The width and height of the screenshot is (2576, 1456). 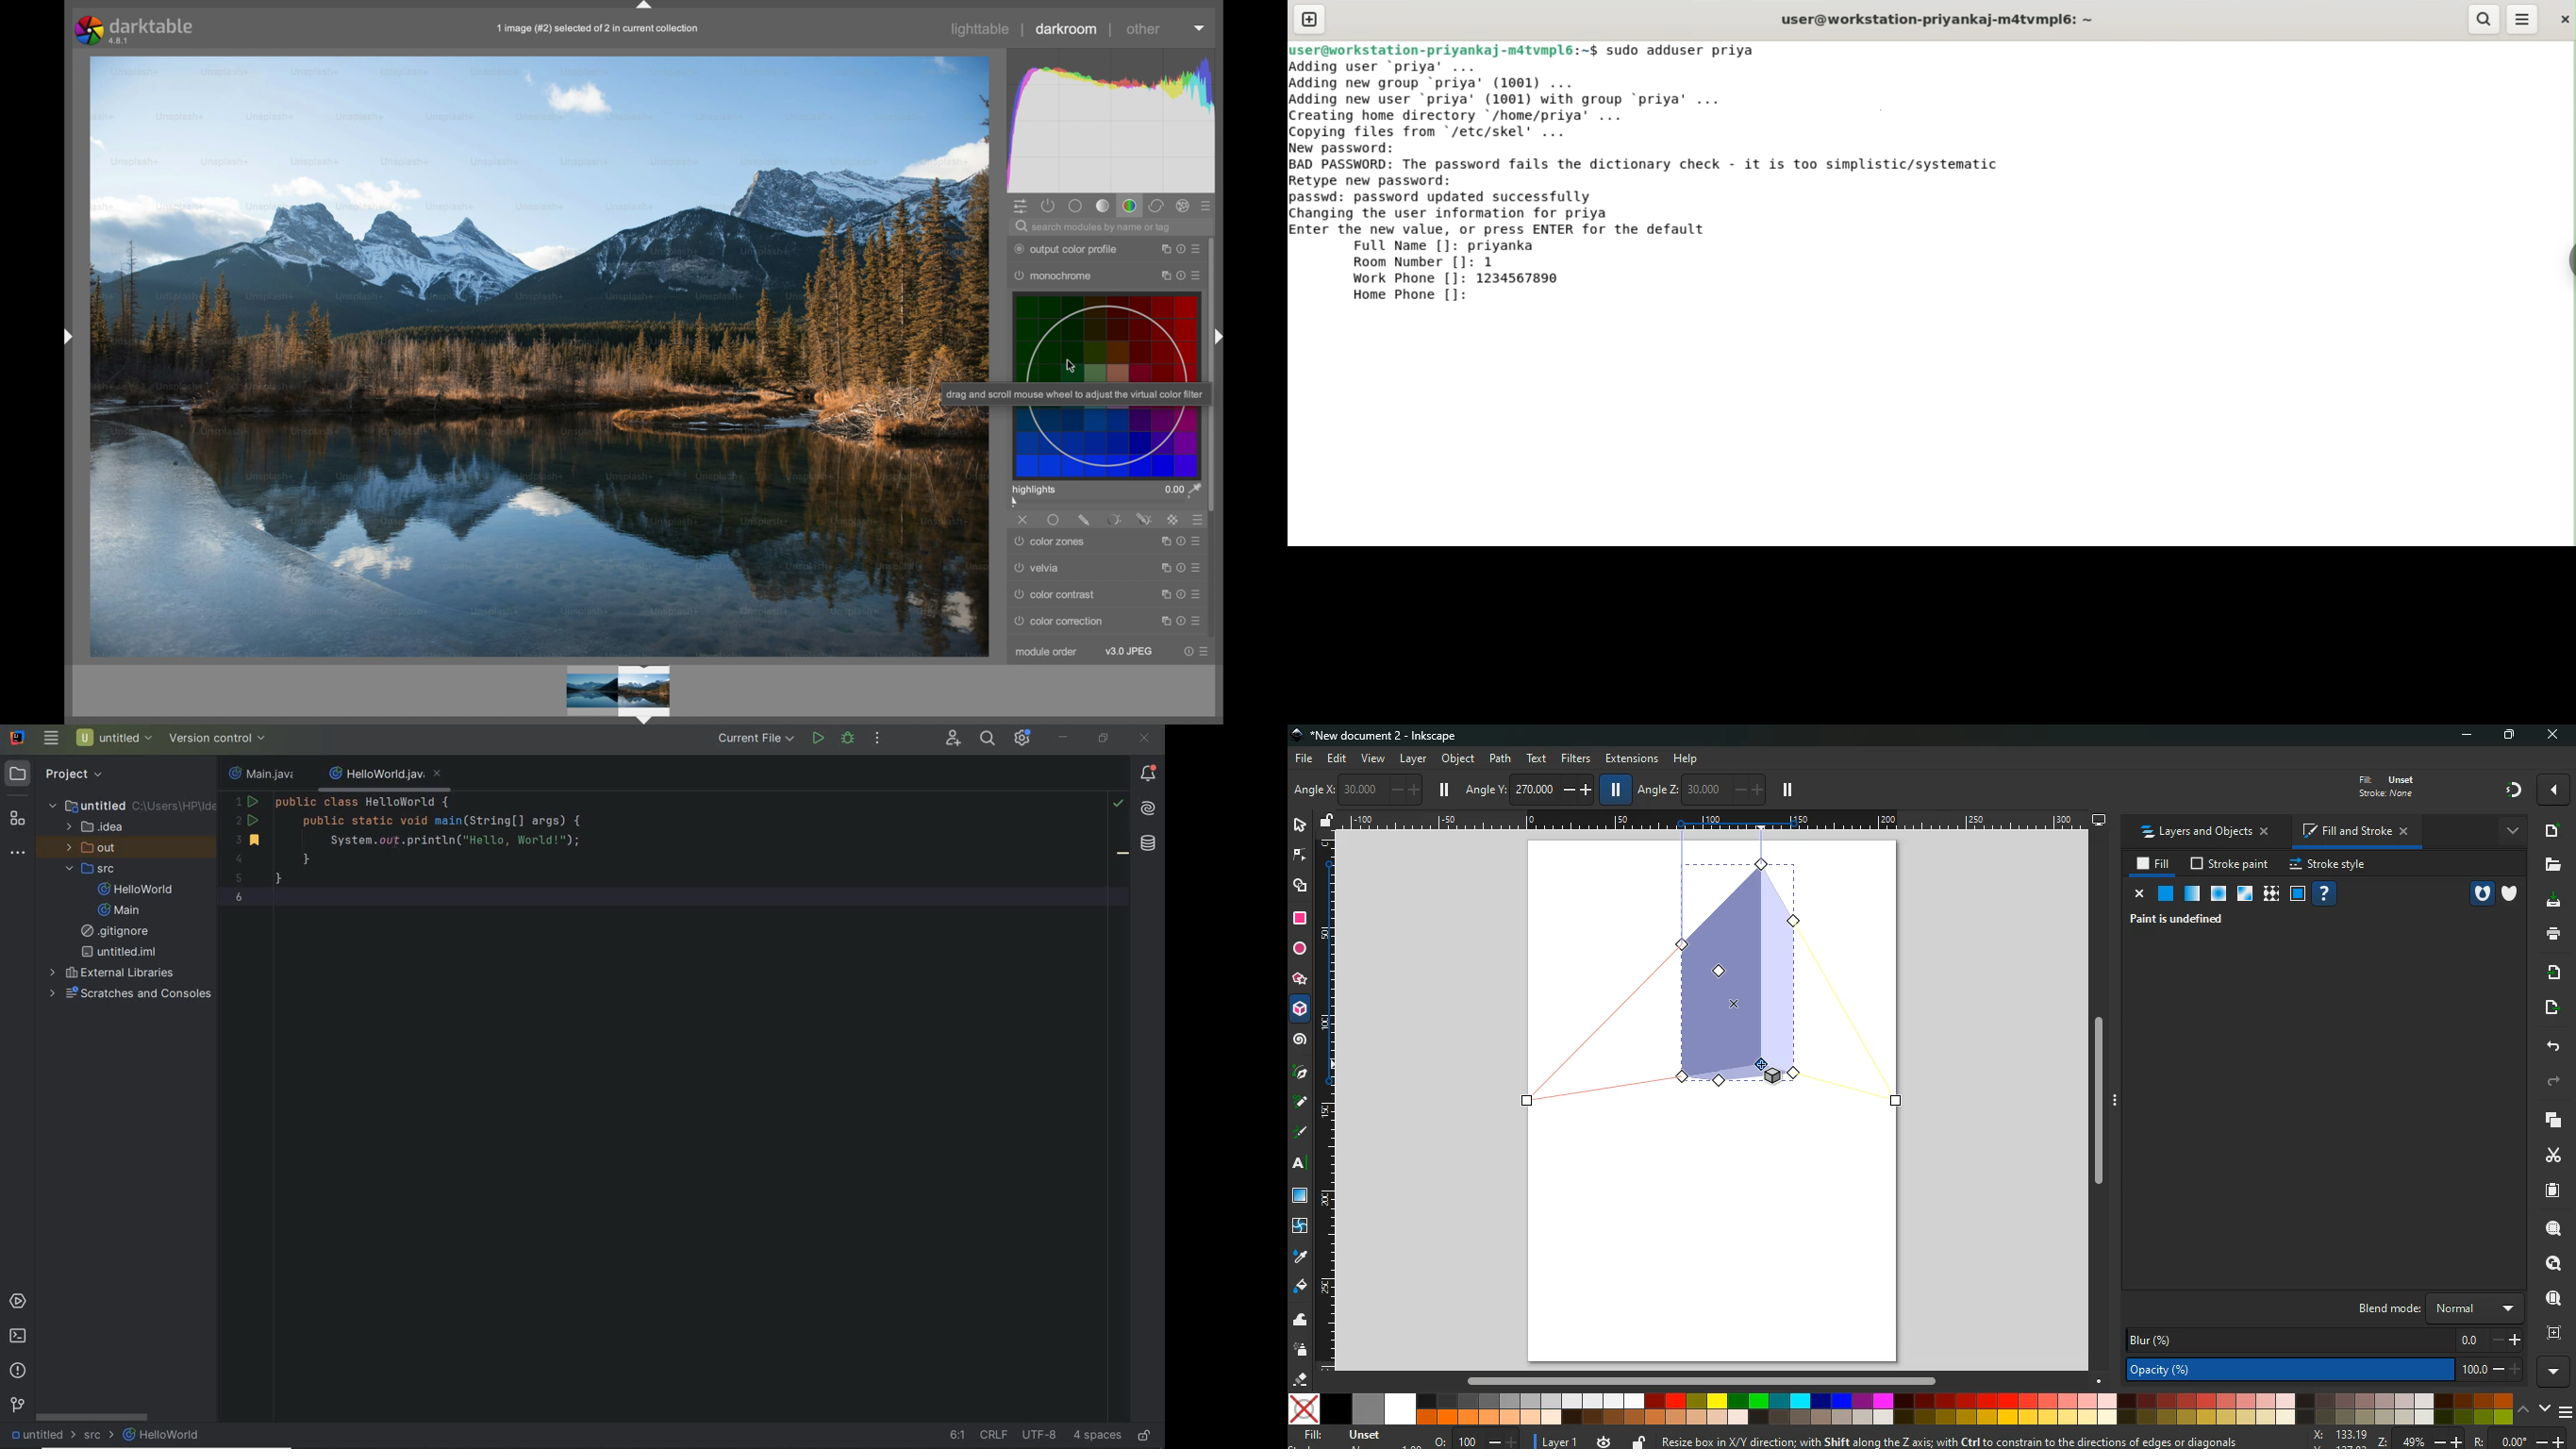 I want to click on back, so click(x=2550, y=1046).